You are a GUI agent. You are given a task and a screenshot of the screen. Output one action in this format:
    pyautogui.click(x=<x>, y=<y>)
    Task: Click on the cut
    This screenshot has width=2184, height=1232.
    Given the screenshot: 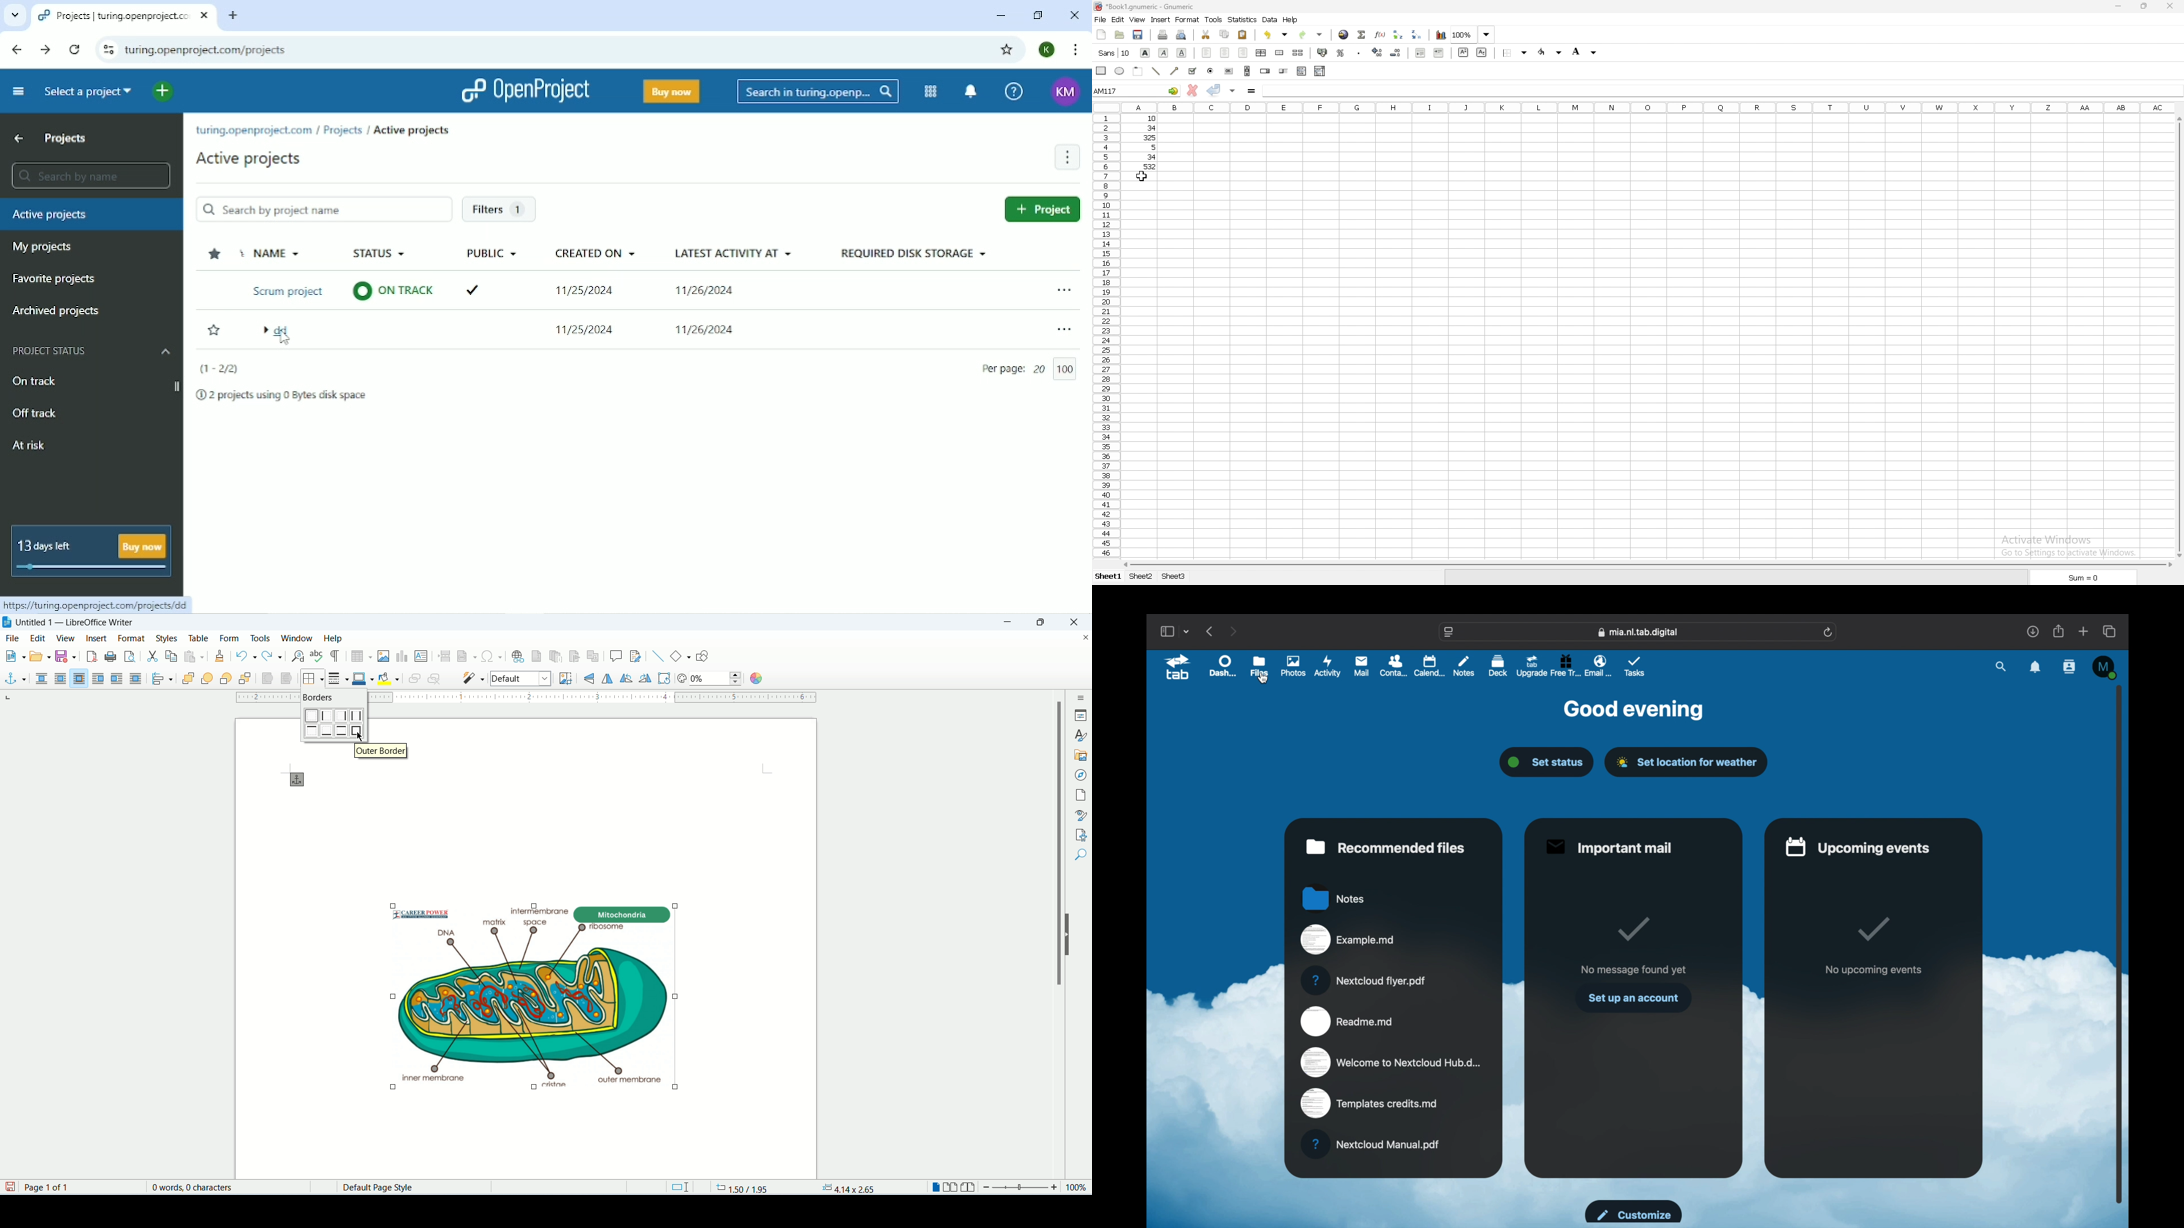 What is the action you would take?
    pyautogui.click(x=1206, y=35)
    